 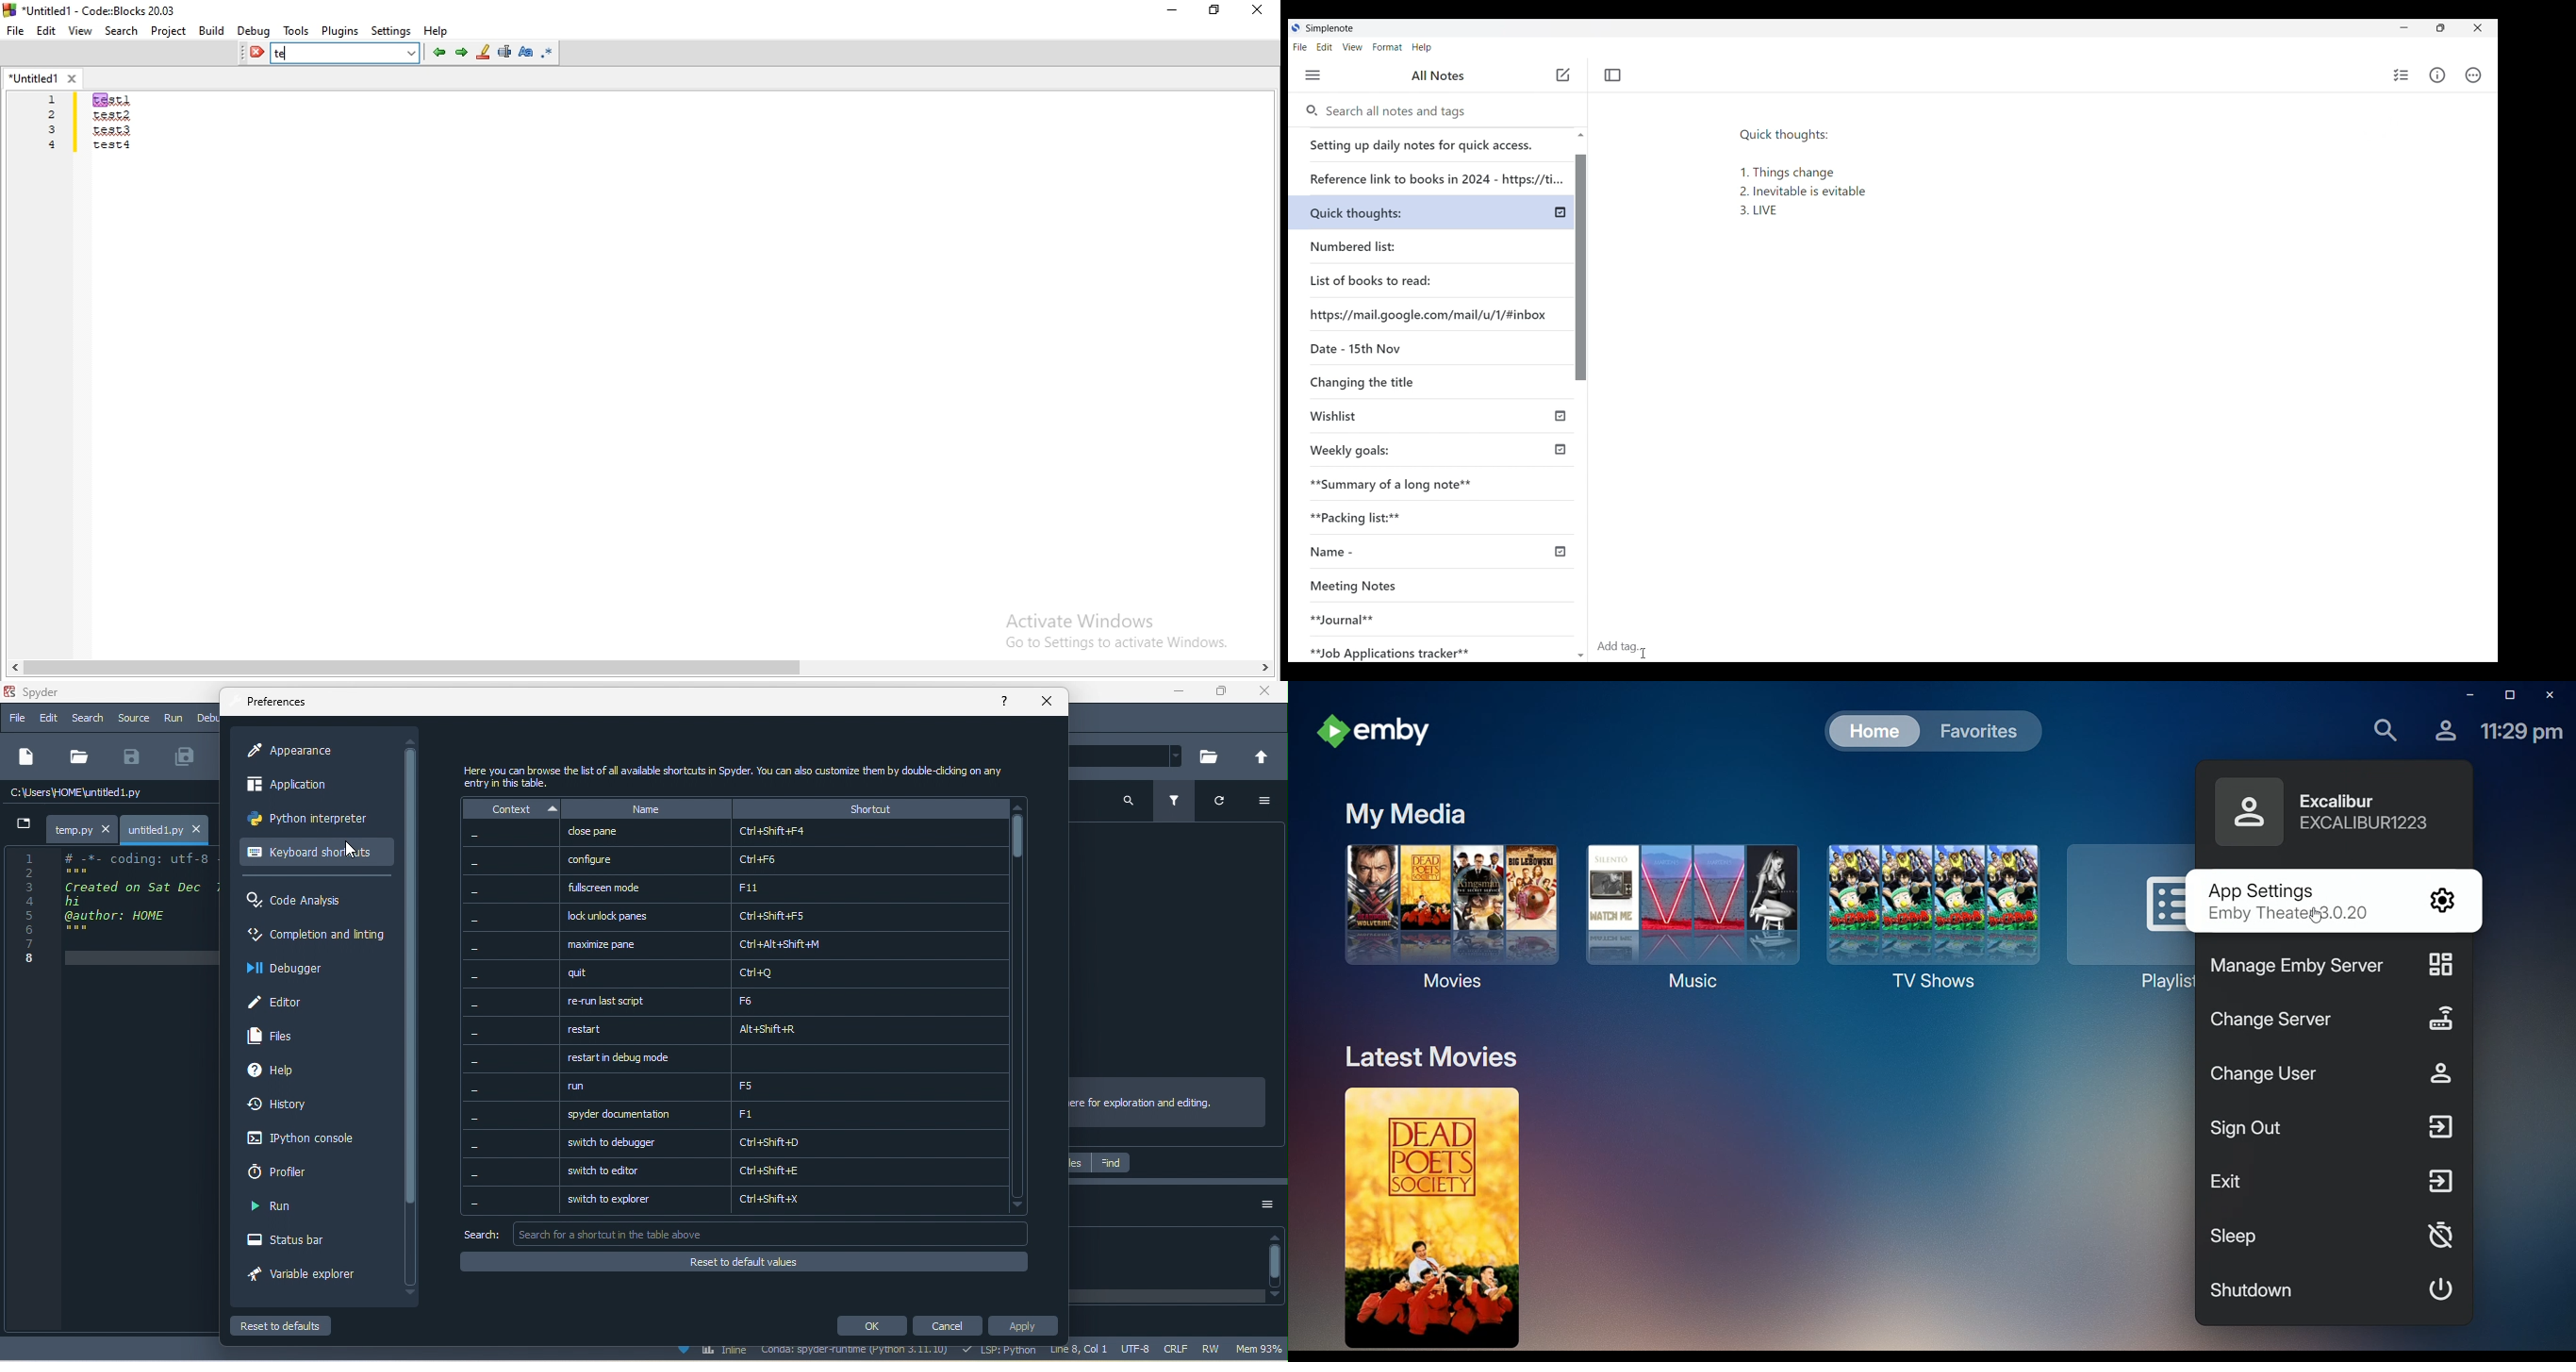 I want to click on re-run fast script, so click(x=781, y=1000).